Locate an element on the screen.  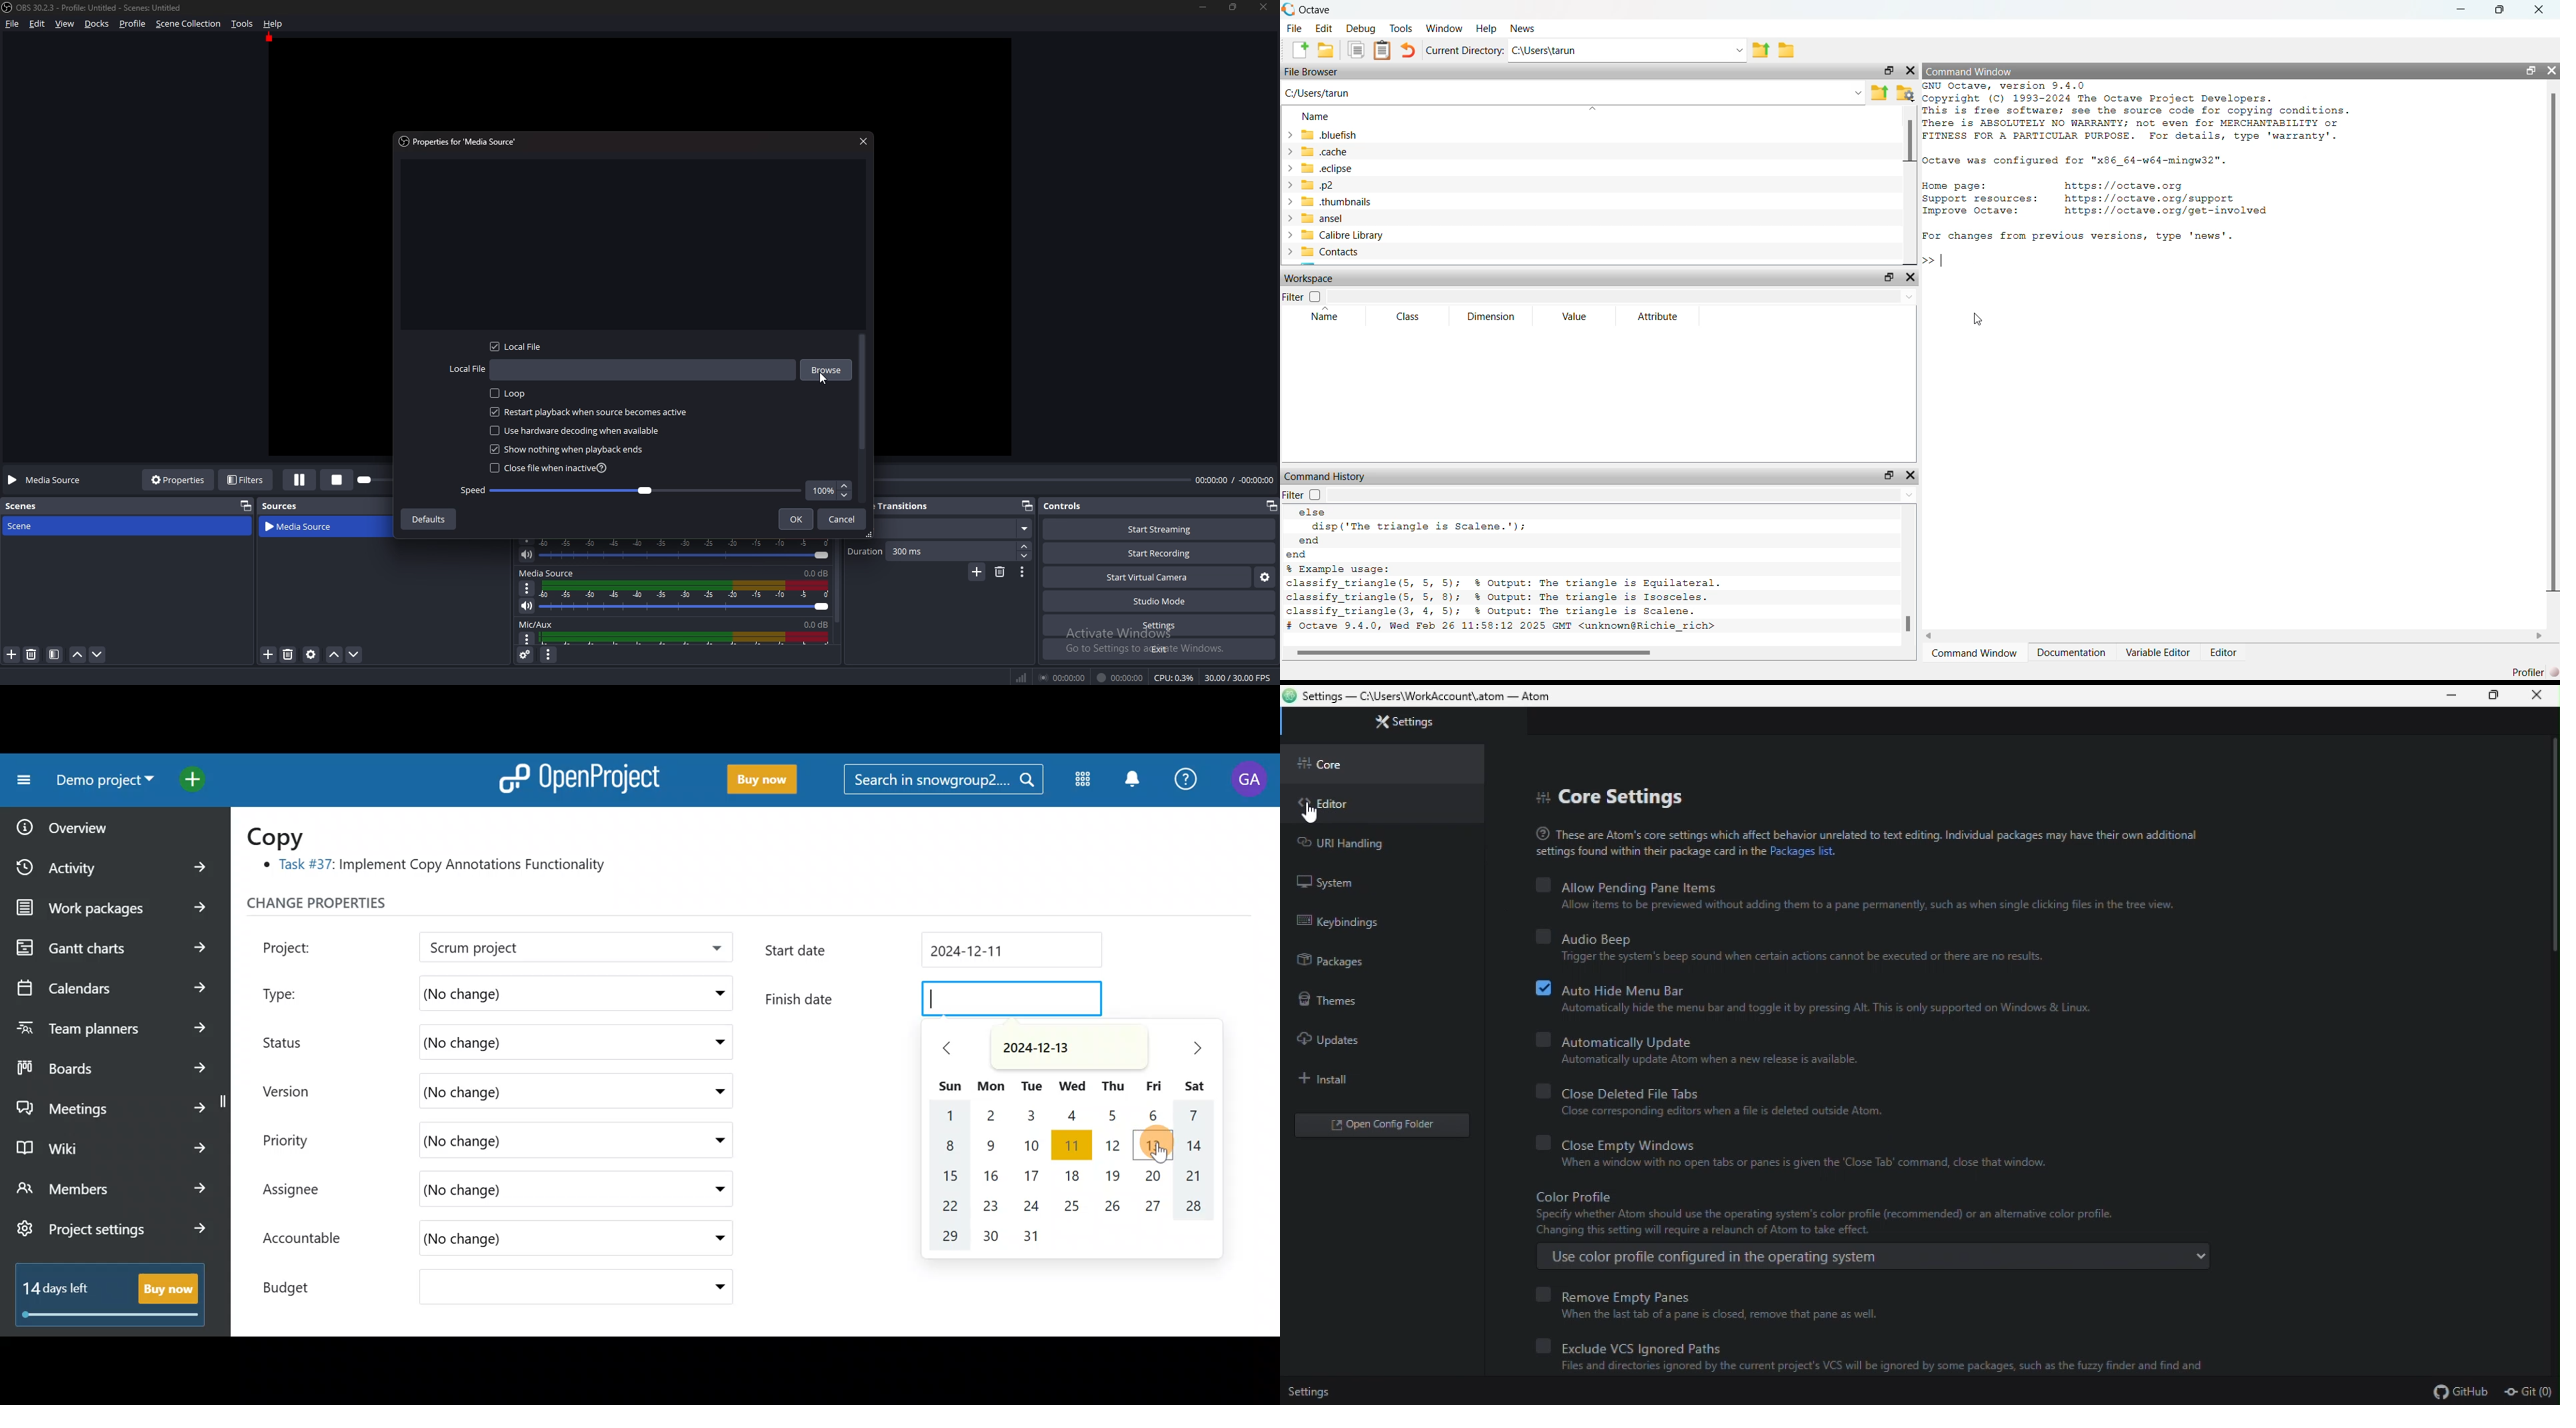
window is located at coordinates (1445, 28).